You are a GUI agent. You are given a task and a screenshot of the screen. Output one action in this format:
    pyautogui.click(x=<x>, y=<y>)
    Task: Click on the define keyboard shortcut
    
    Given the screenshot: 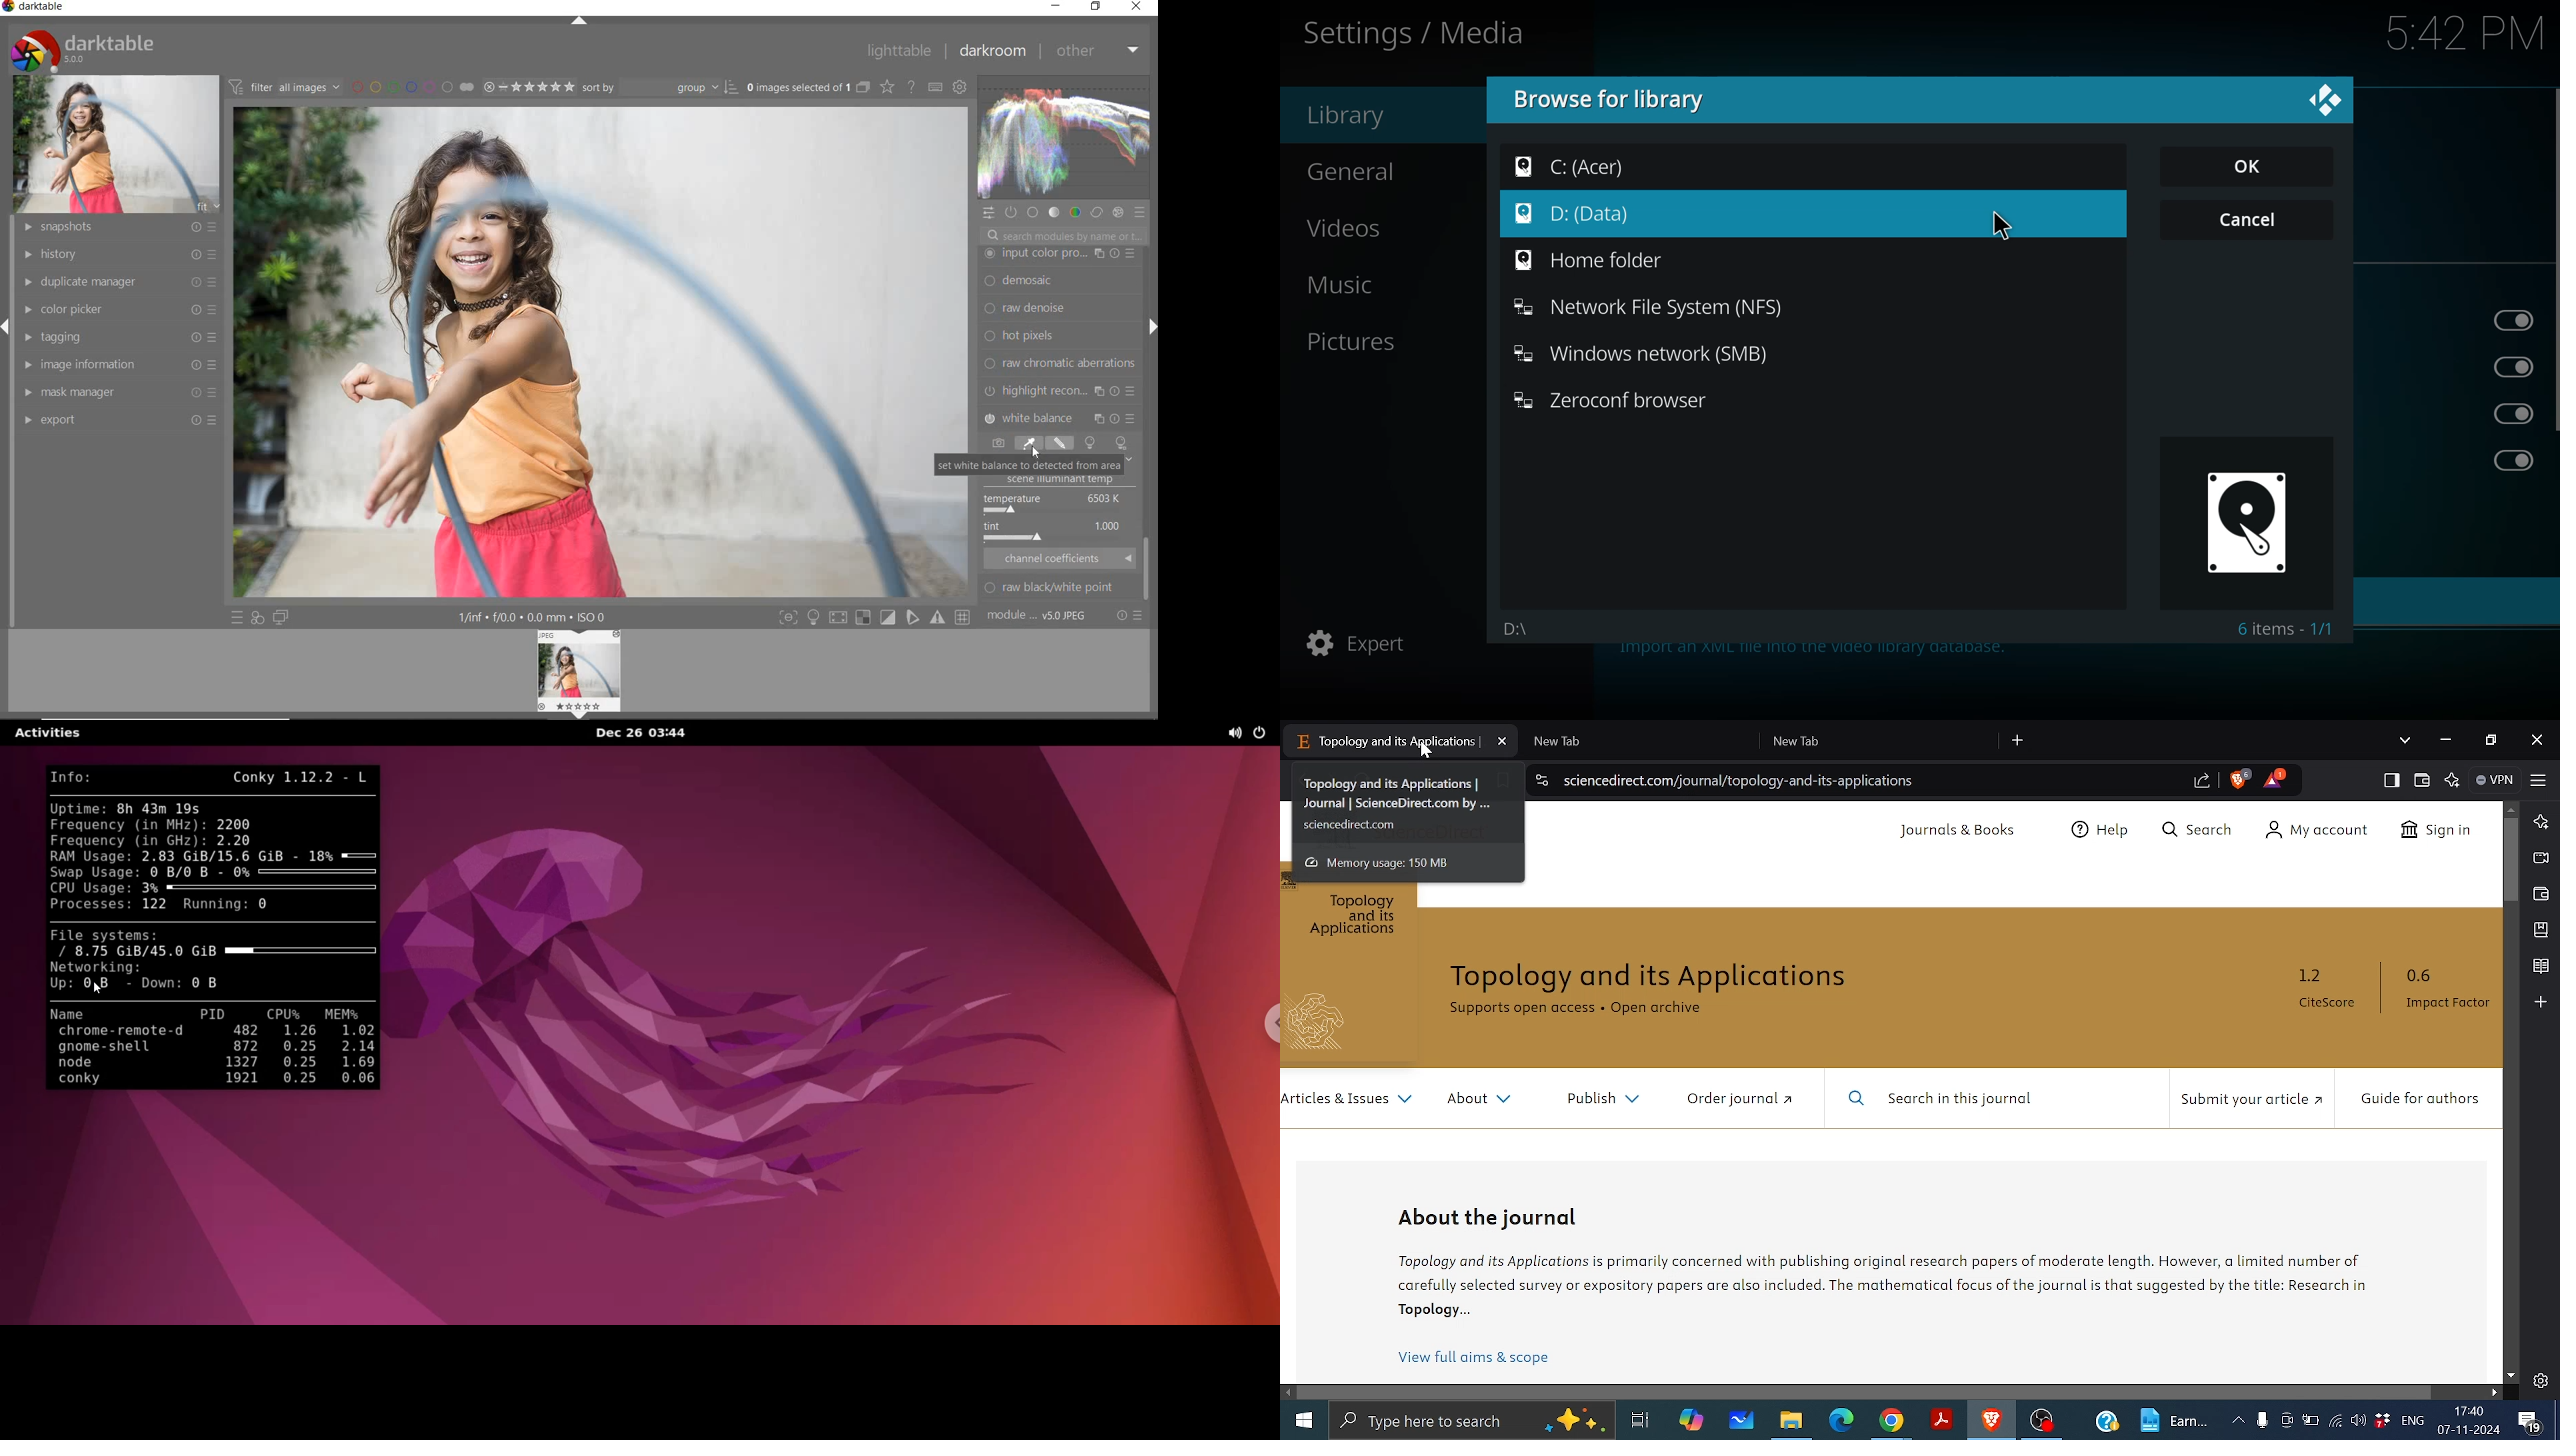 What is the action you would take?
    pyautogui.click(x=935, y=87)
    